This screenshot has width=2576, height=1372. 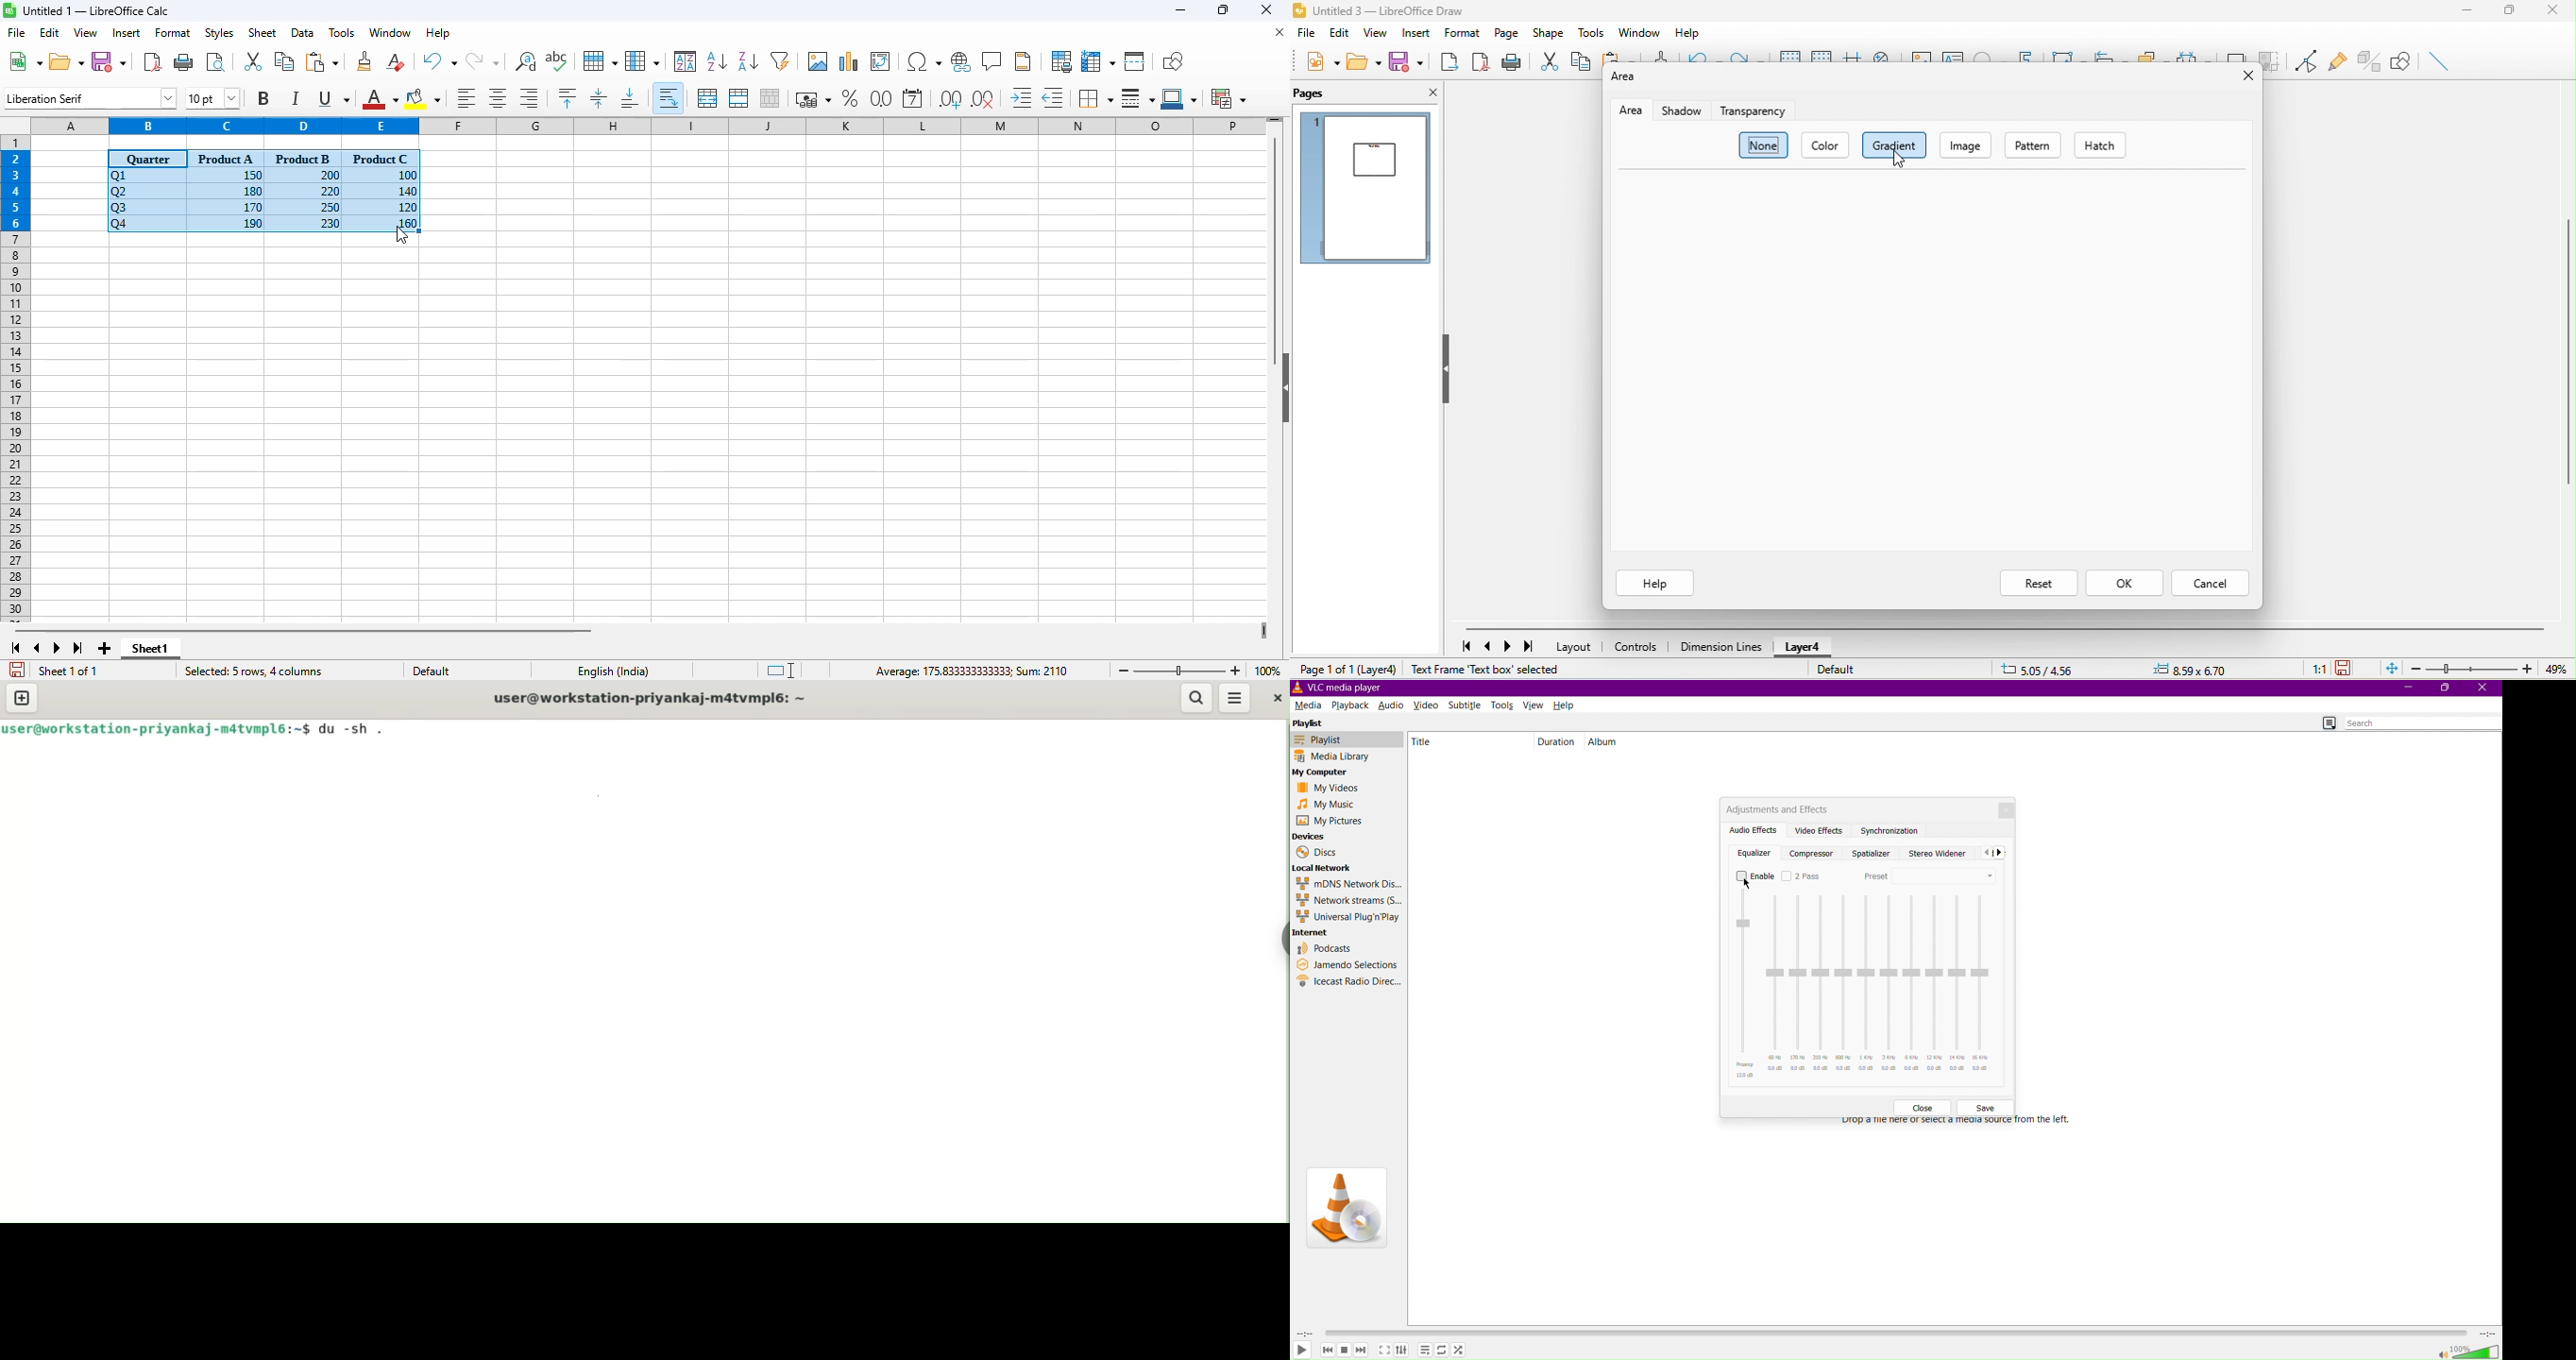 I want to click on previous page, so click(x=1490, y=647).